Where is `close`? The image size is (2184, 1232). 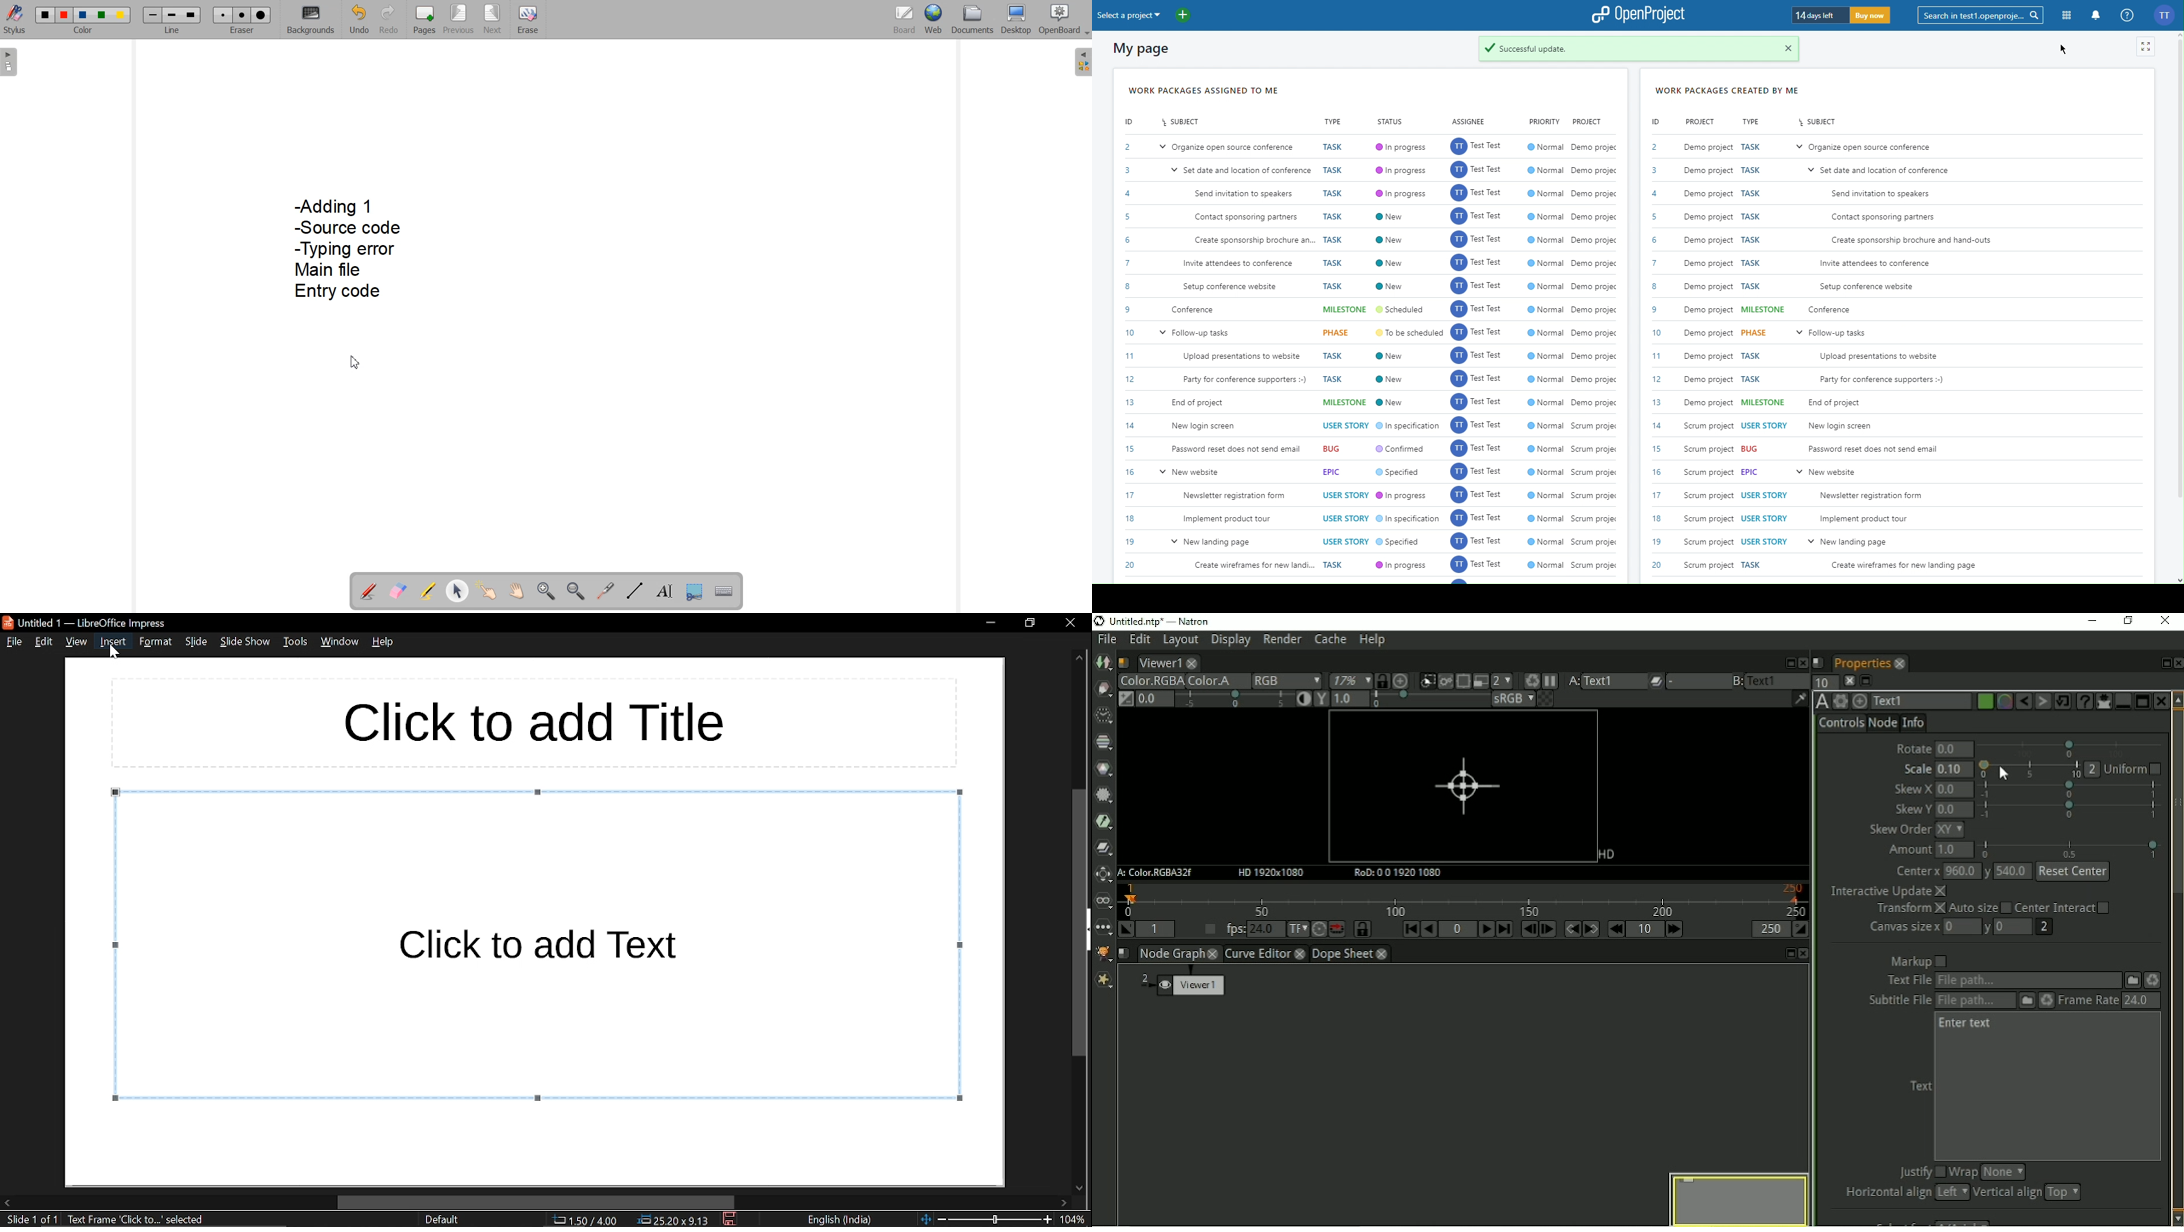
close is located at coordinates (1067, 625).